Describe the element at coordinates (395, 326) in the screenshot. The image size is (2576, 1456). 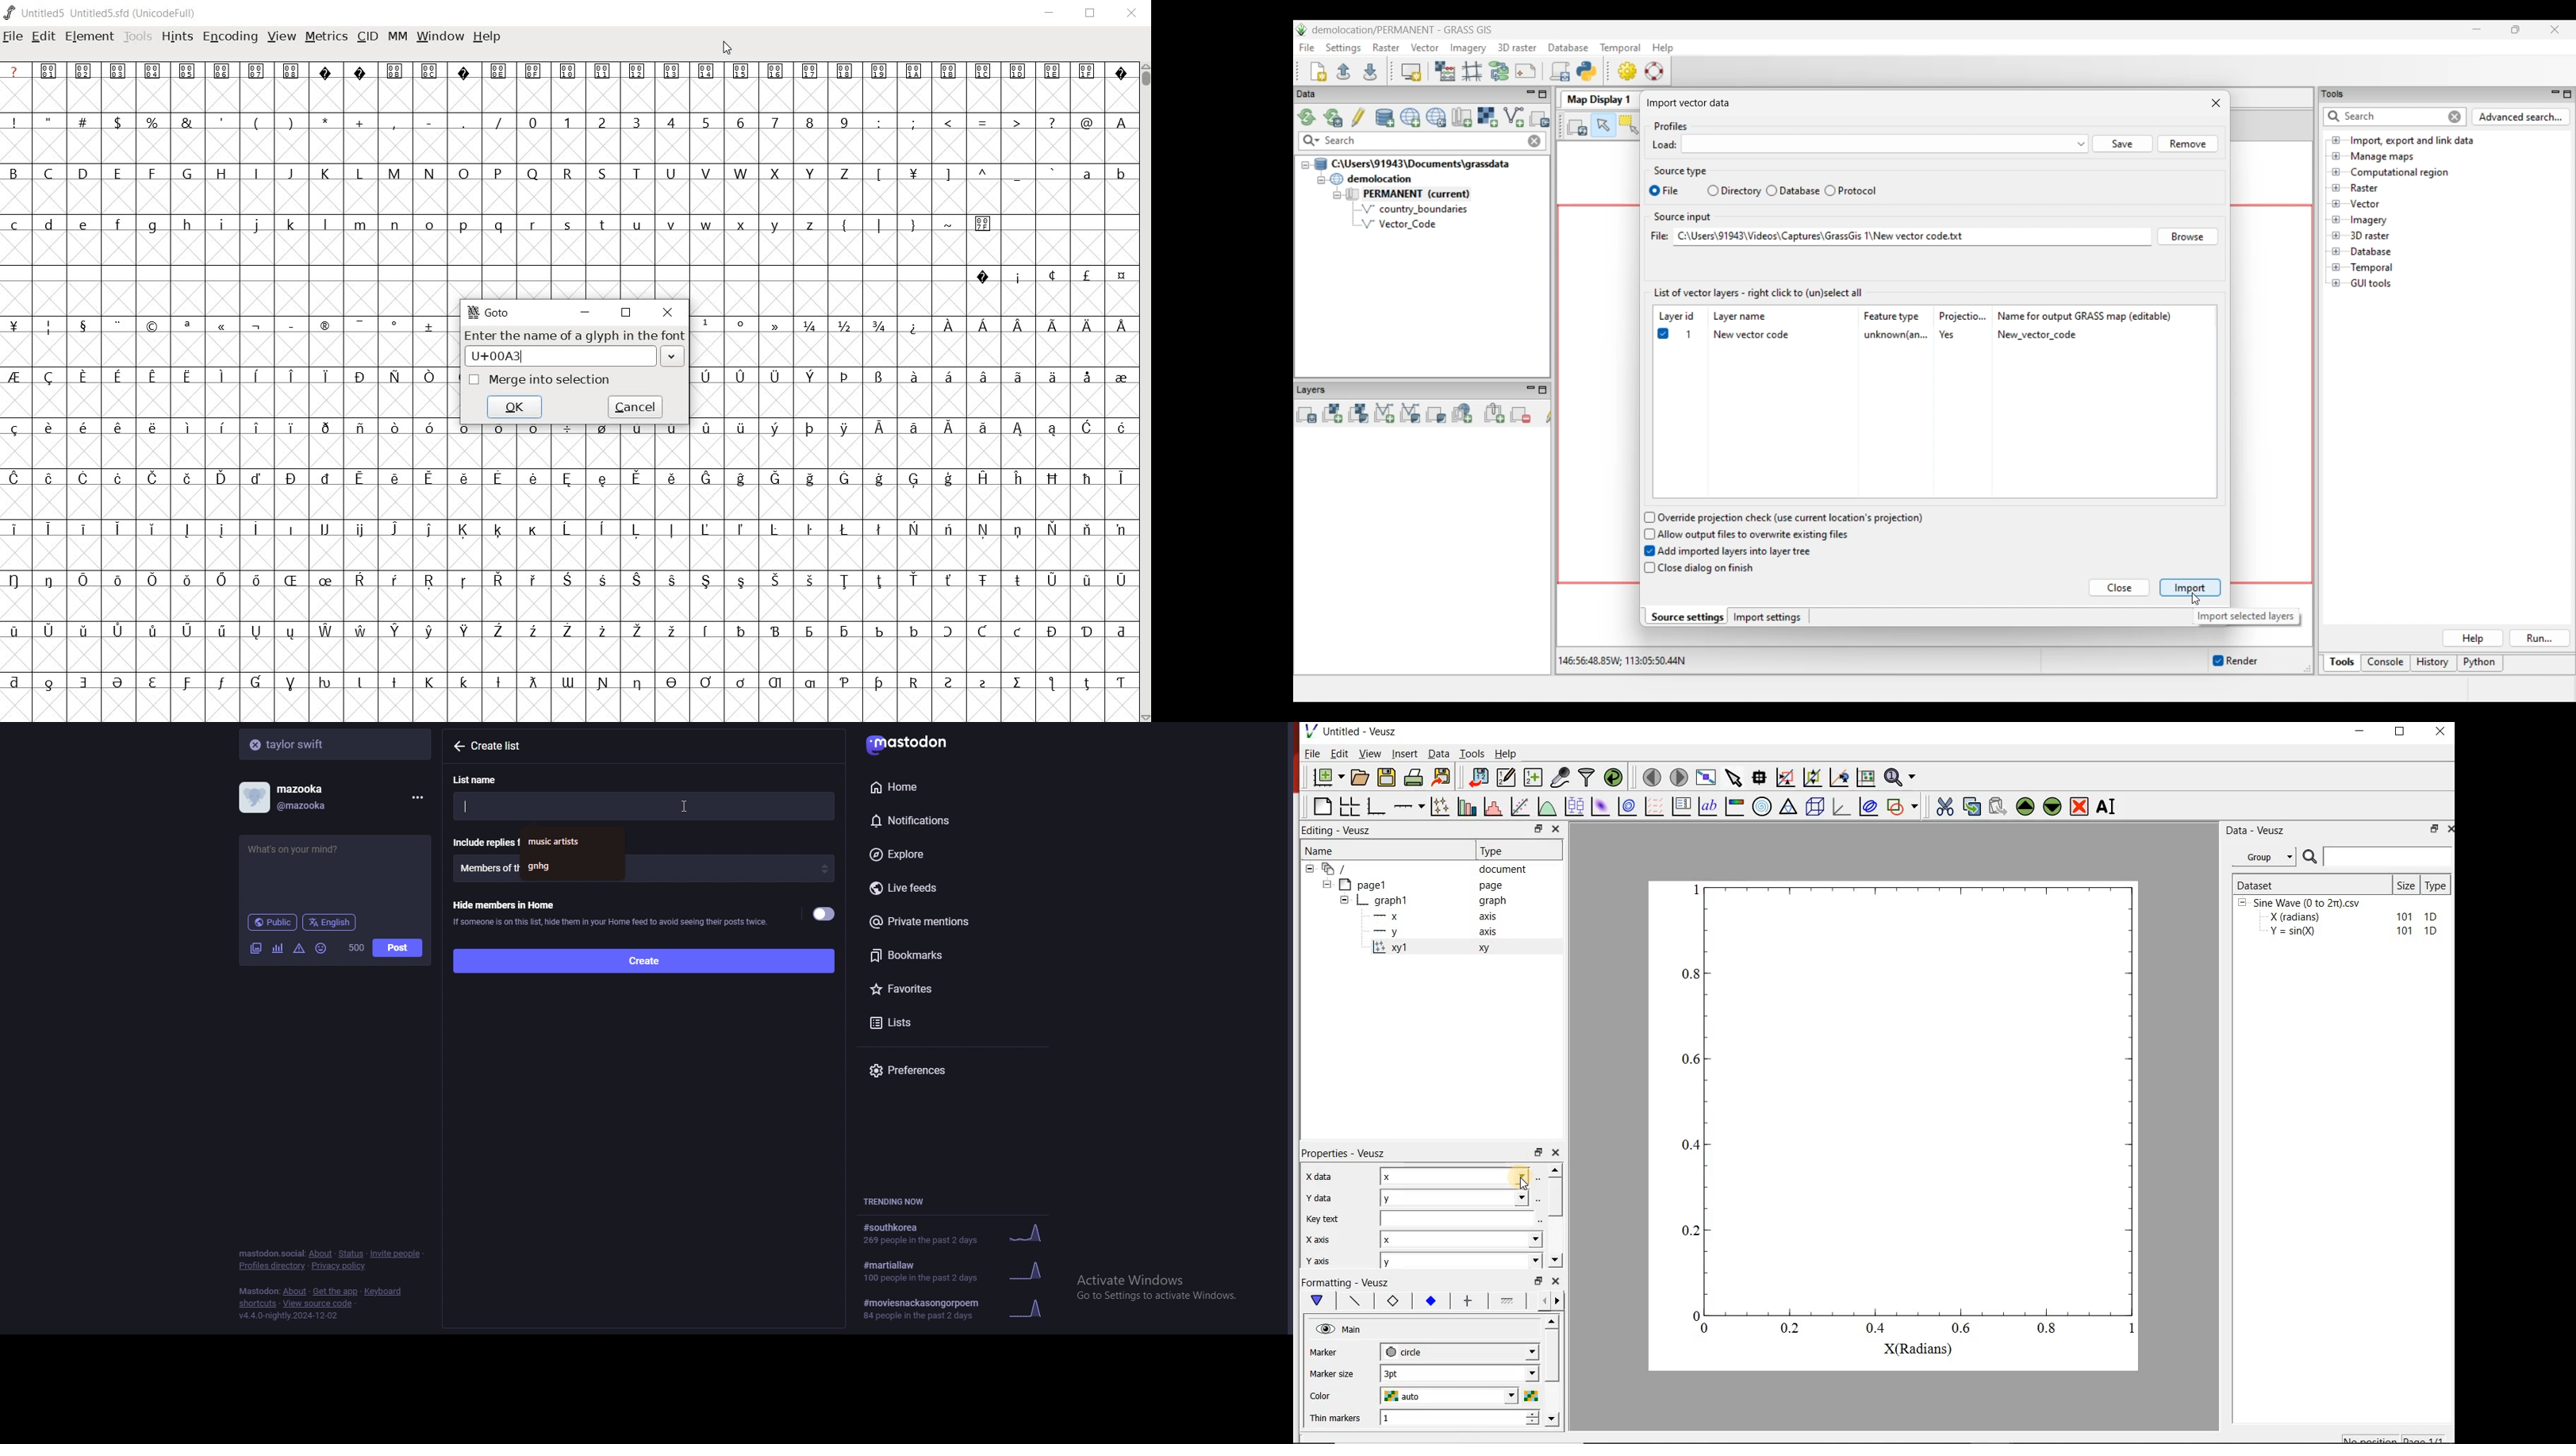
I see `Symbol` at that location.